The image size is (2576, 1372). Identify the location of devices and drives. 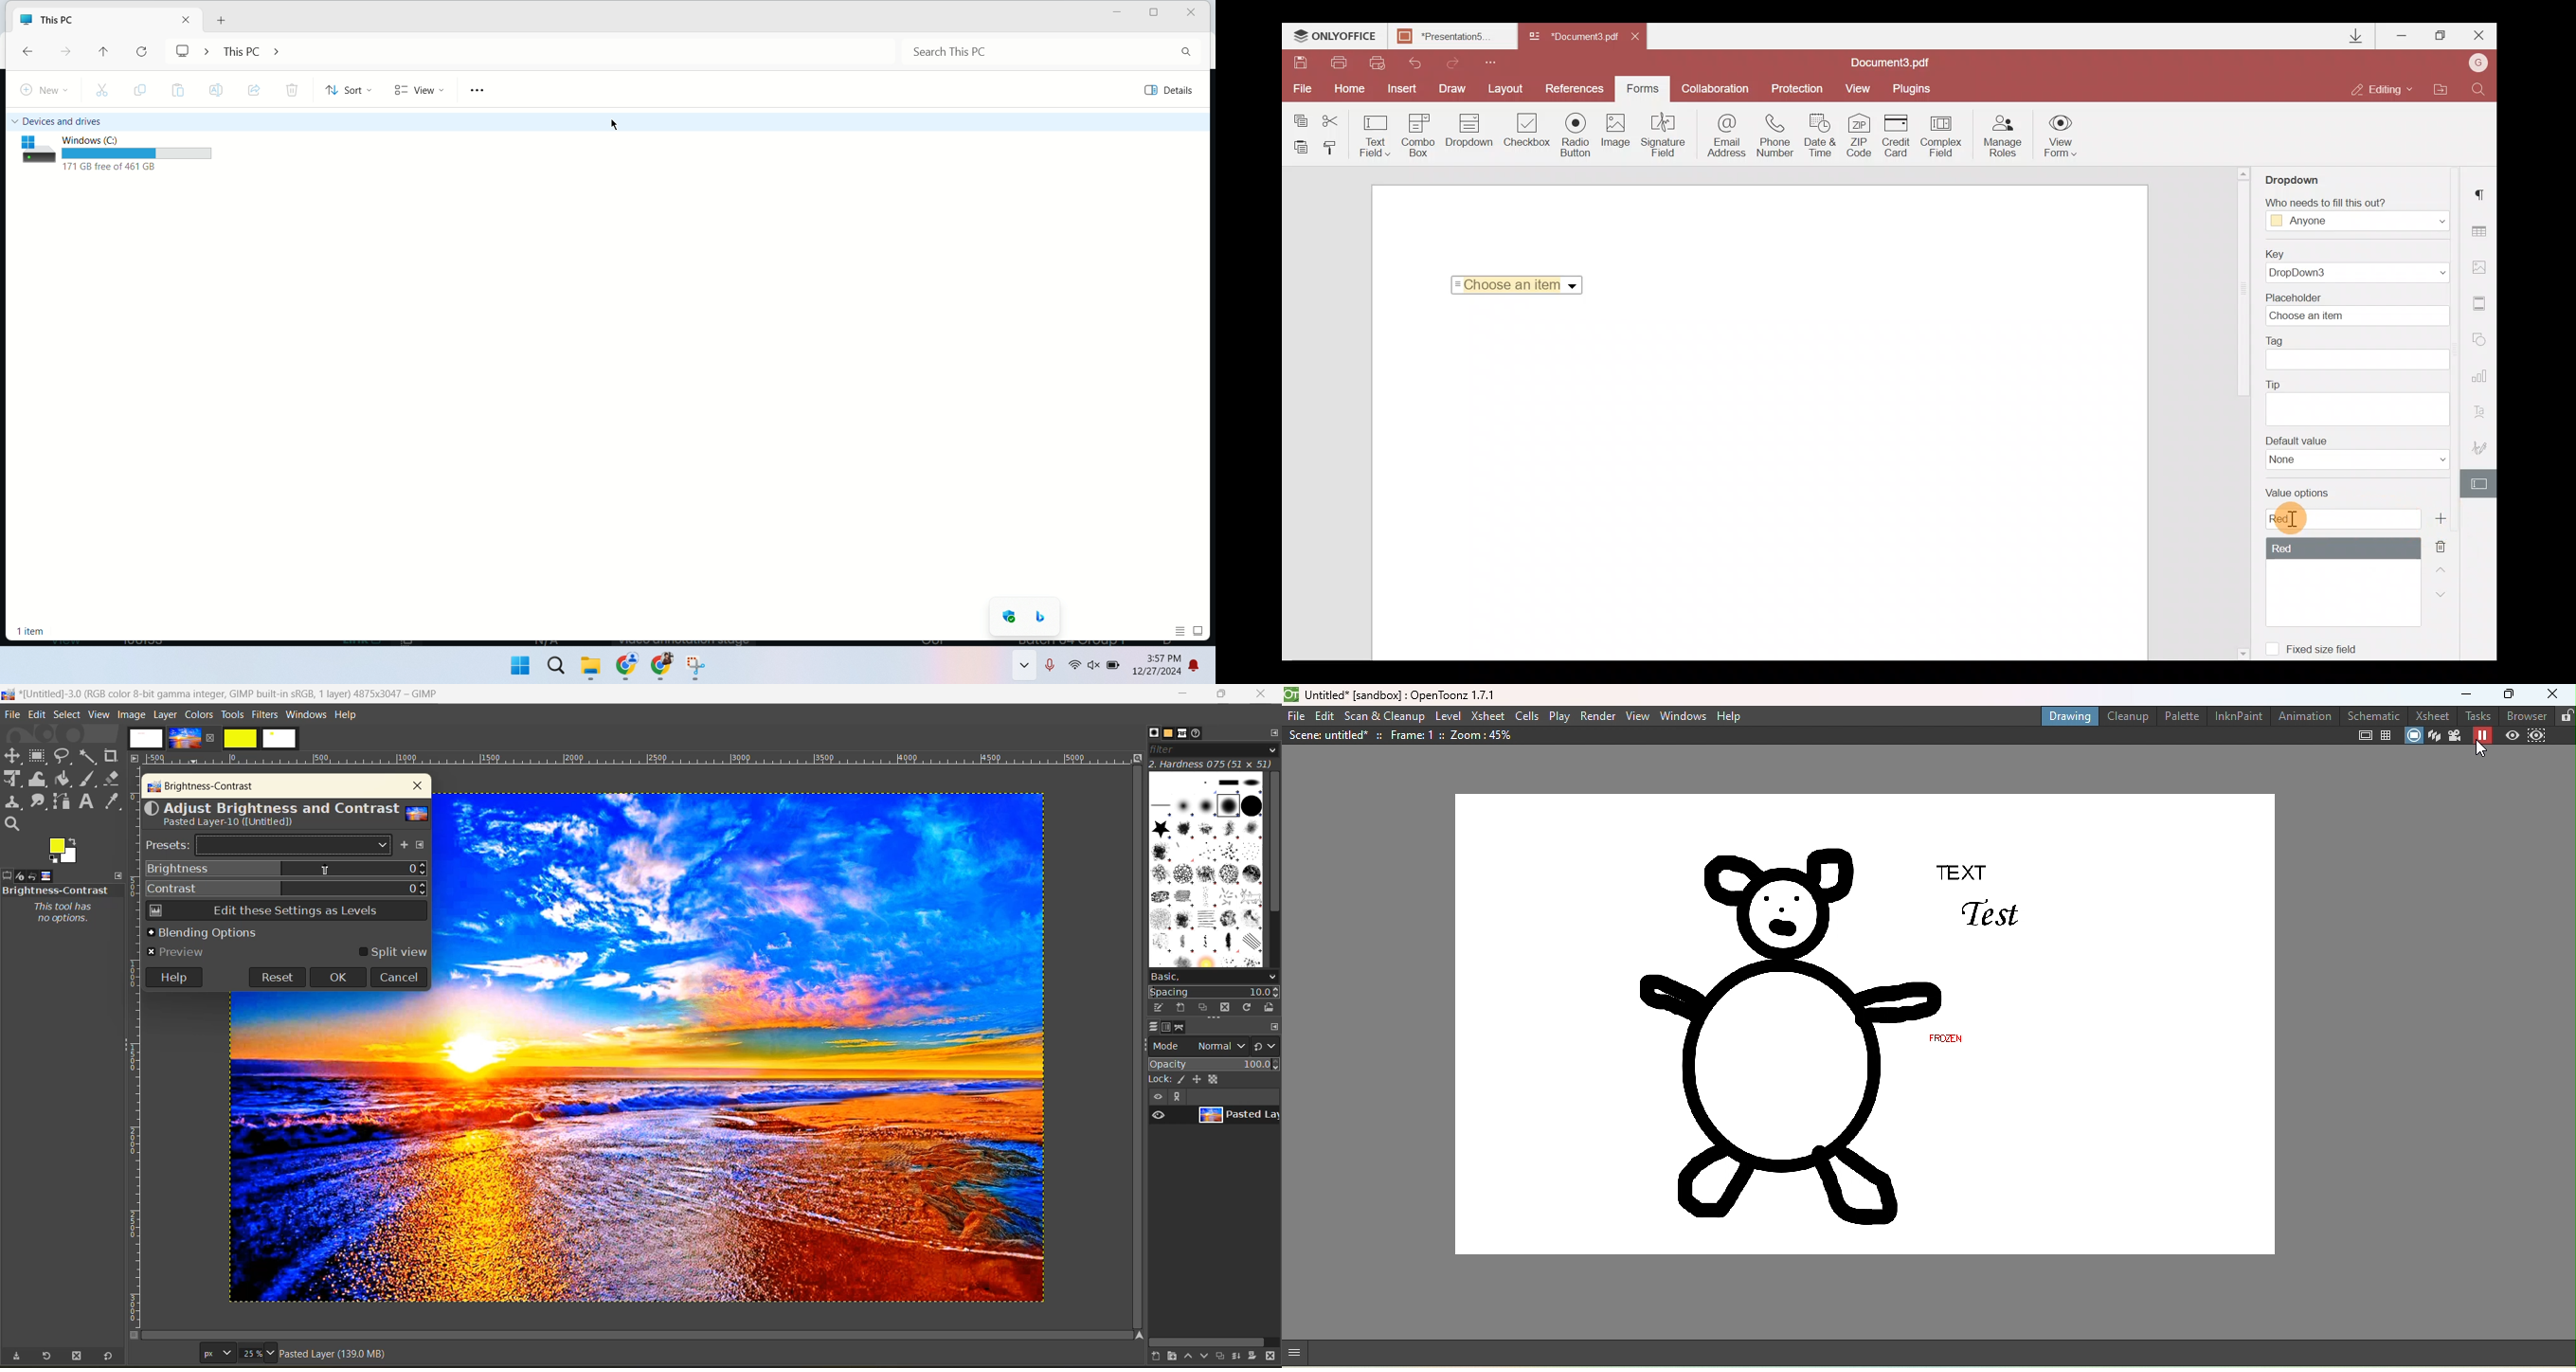
(91, 122).